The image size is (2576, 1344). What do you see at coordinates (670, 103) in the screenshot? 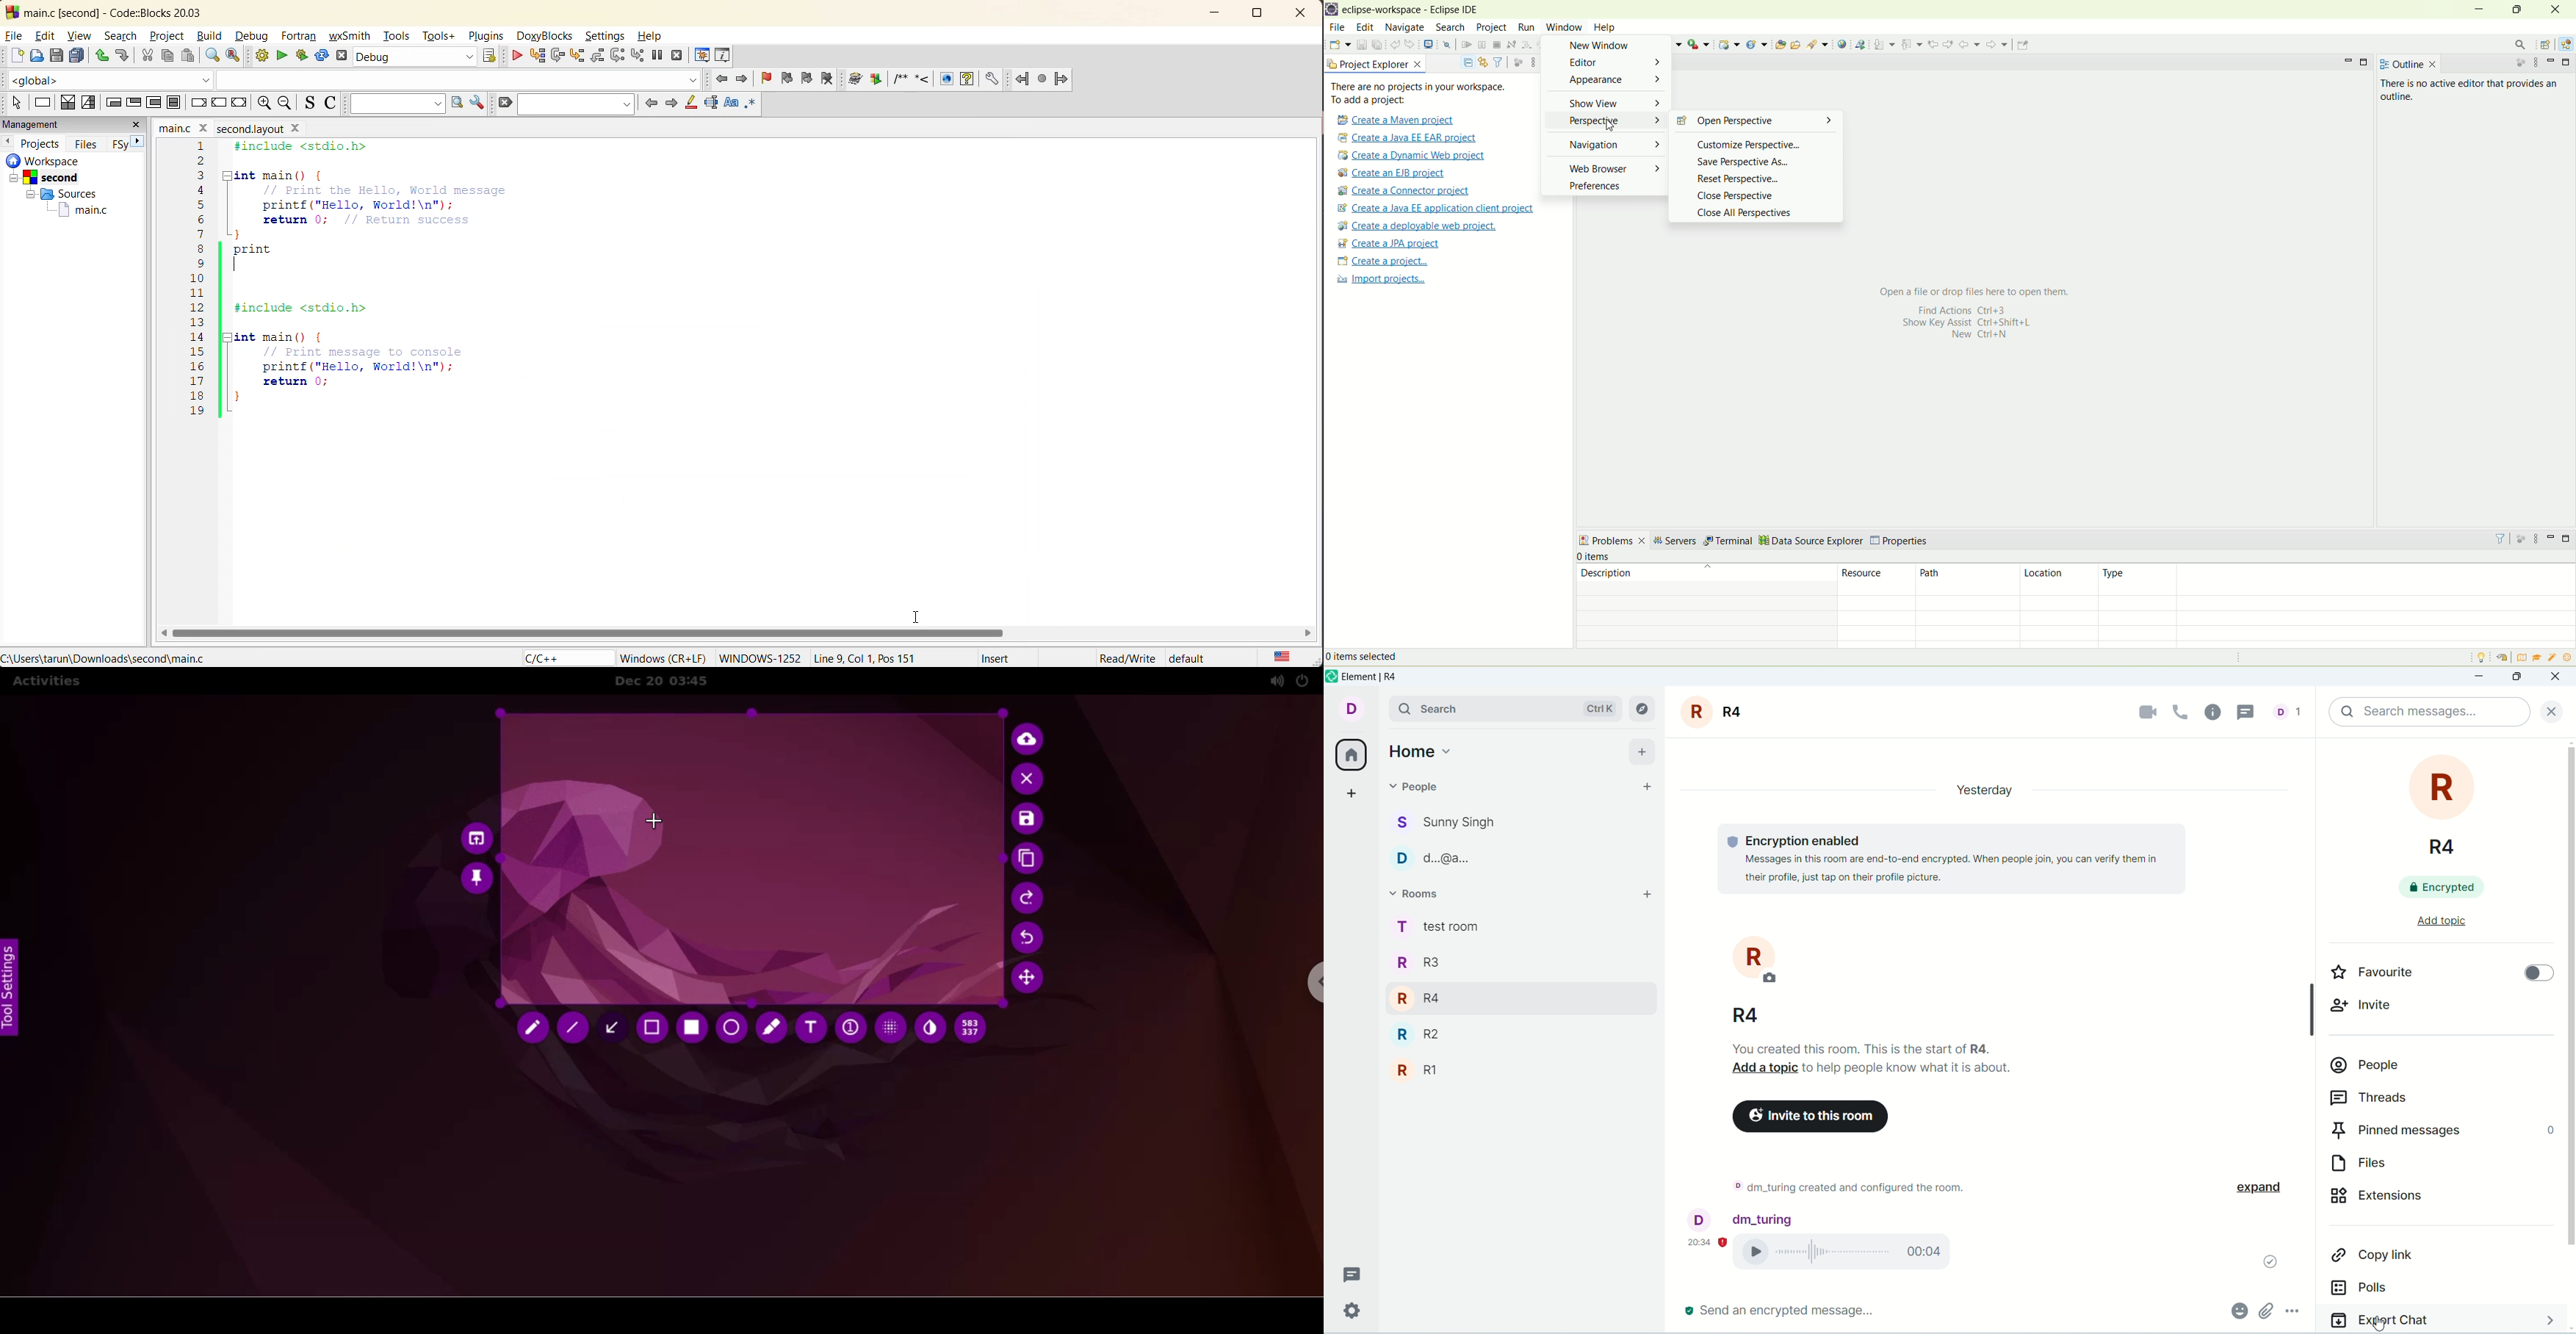
I see `next` at bounding box center [670, 103].